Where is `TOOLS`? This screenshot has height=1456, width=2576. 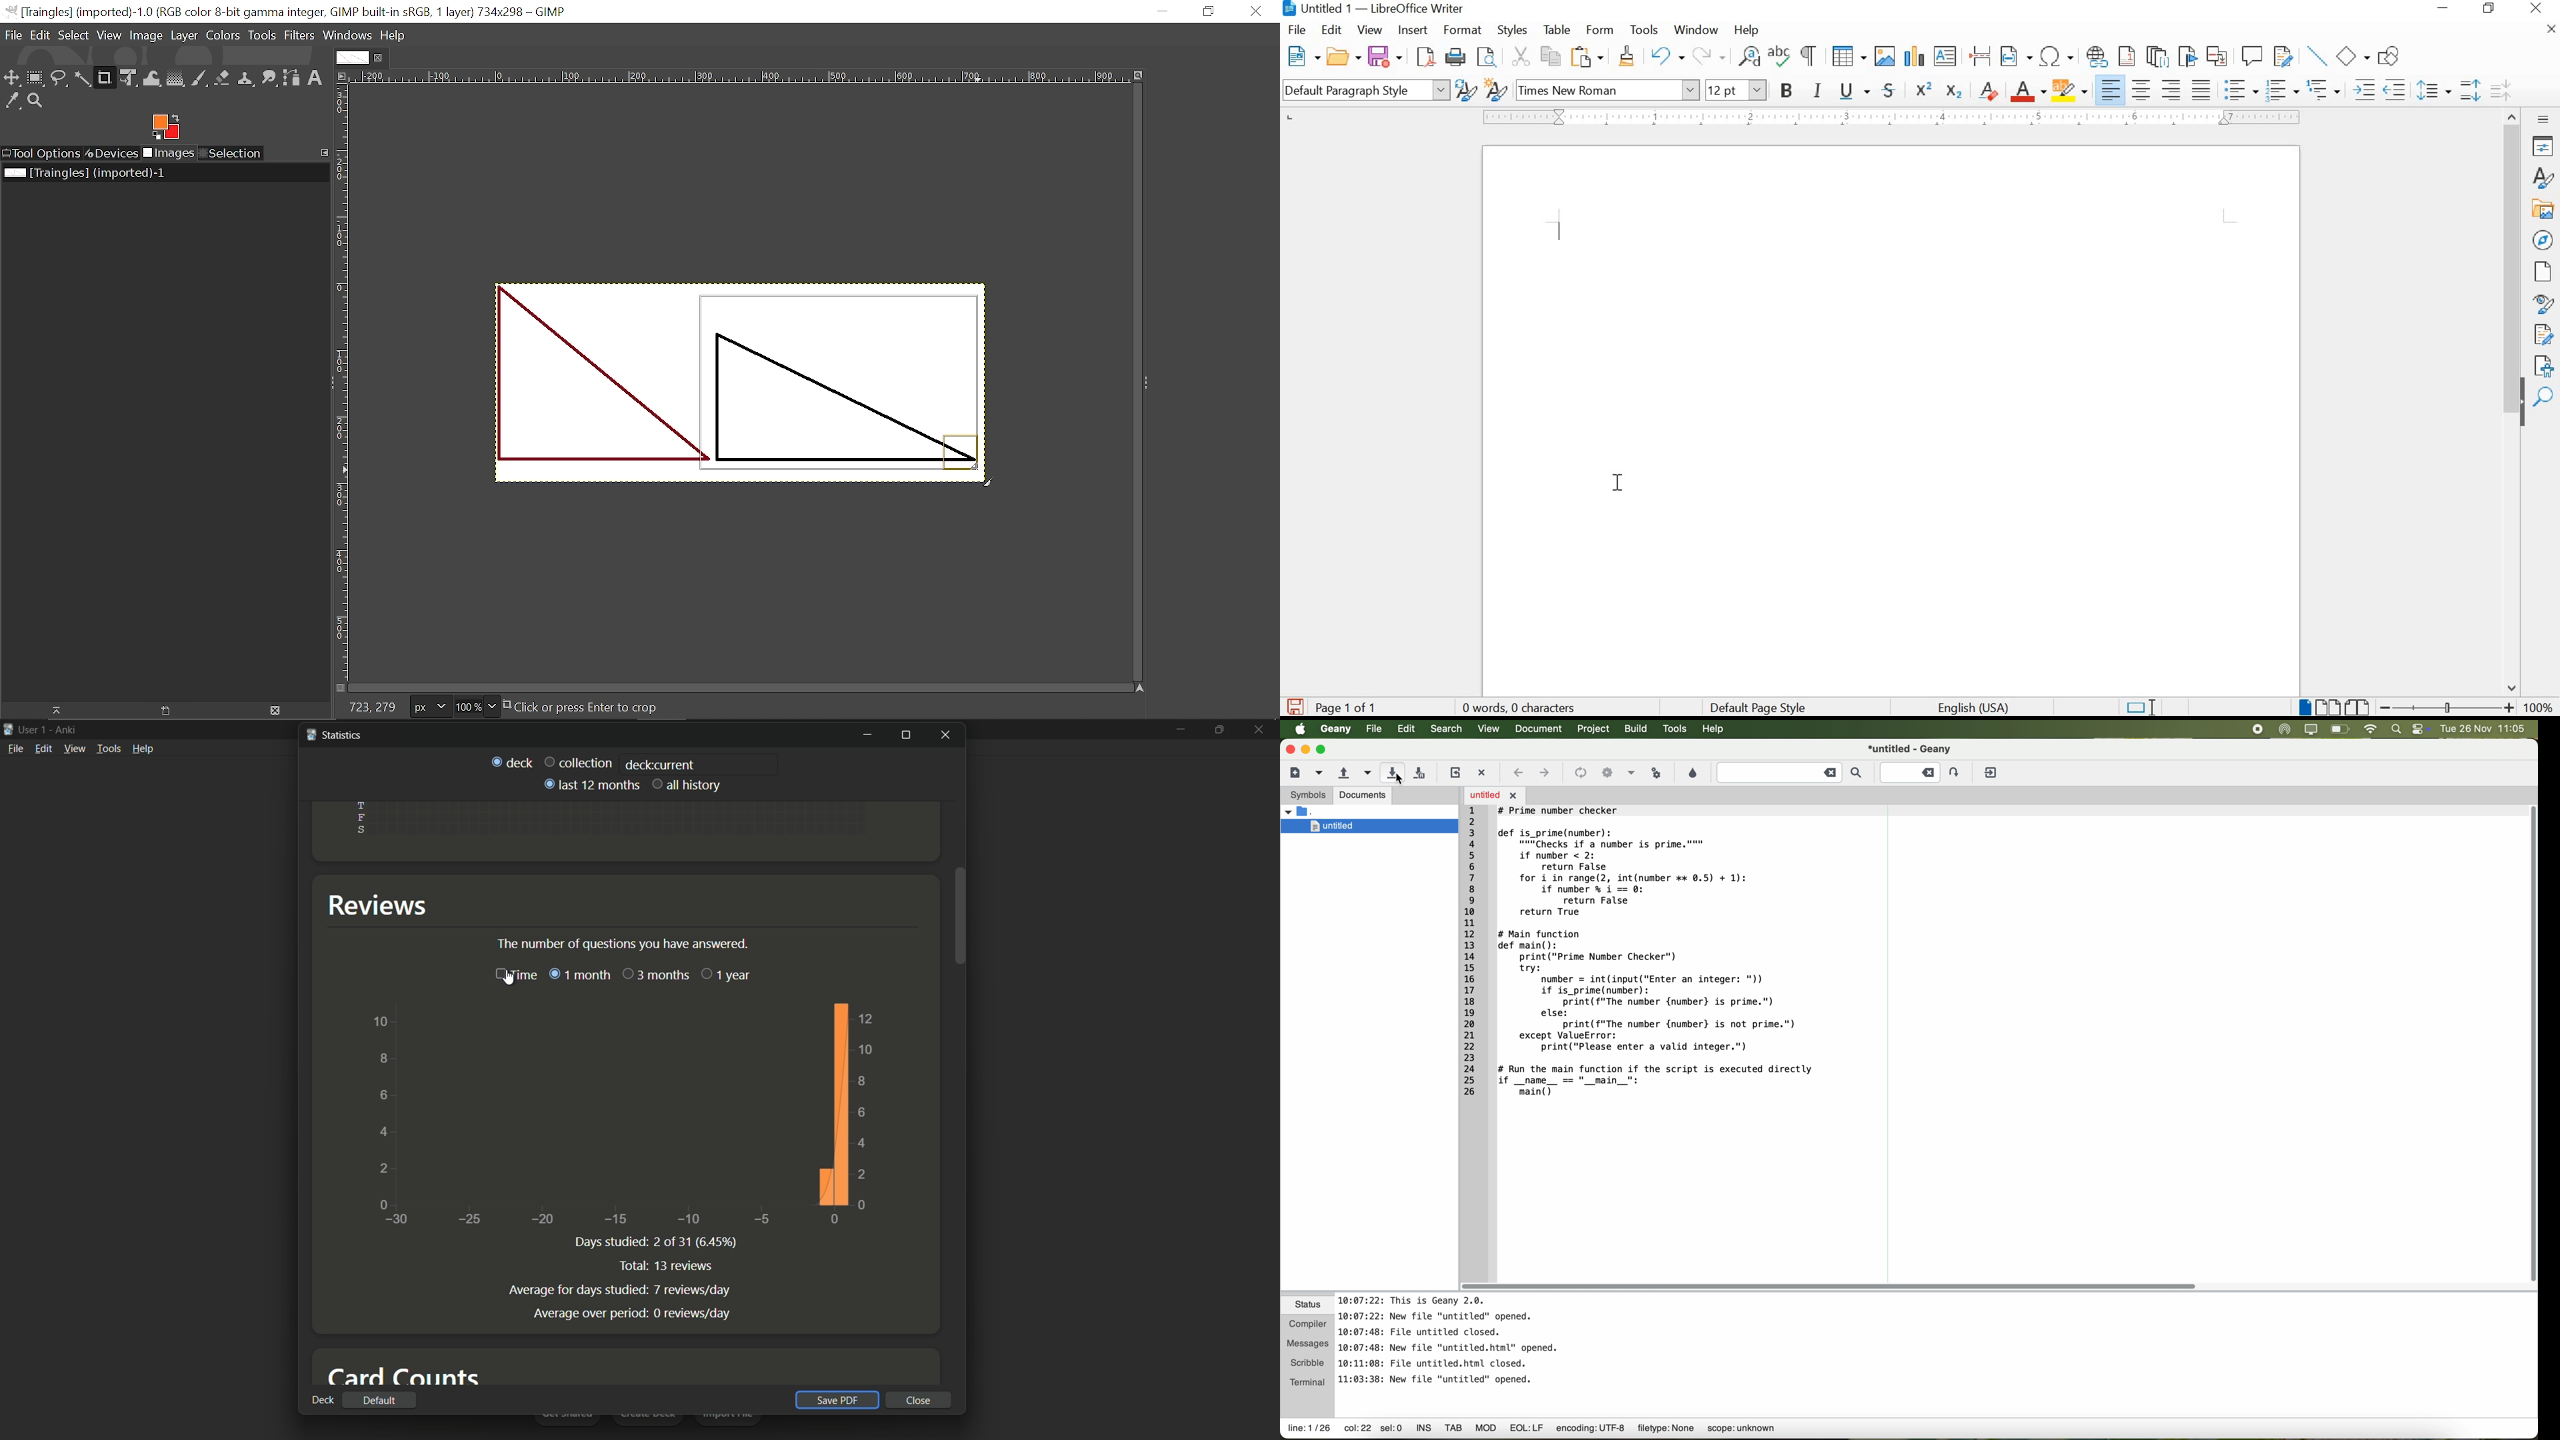
TOOLS is located at coordinates (1643, 31).